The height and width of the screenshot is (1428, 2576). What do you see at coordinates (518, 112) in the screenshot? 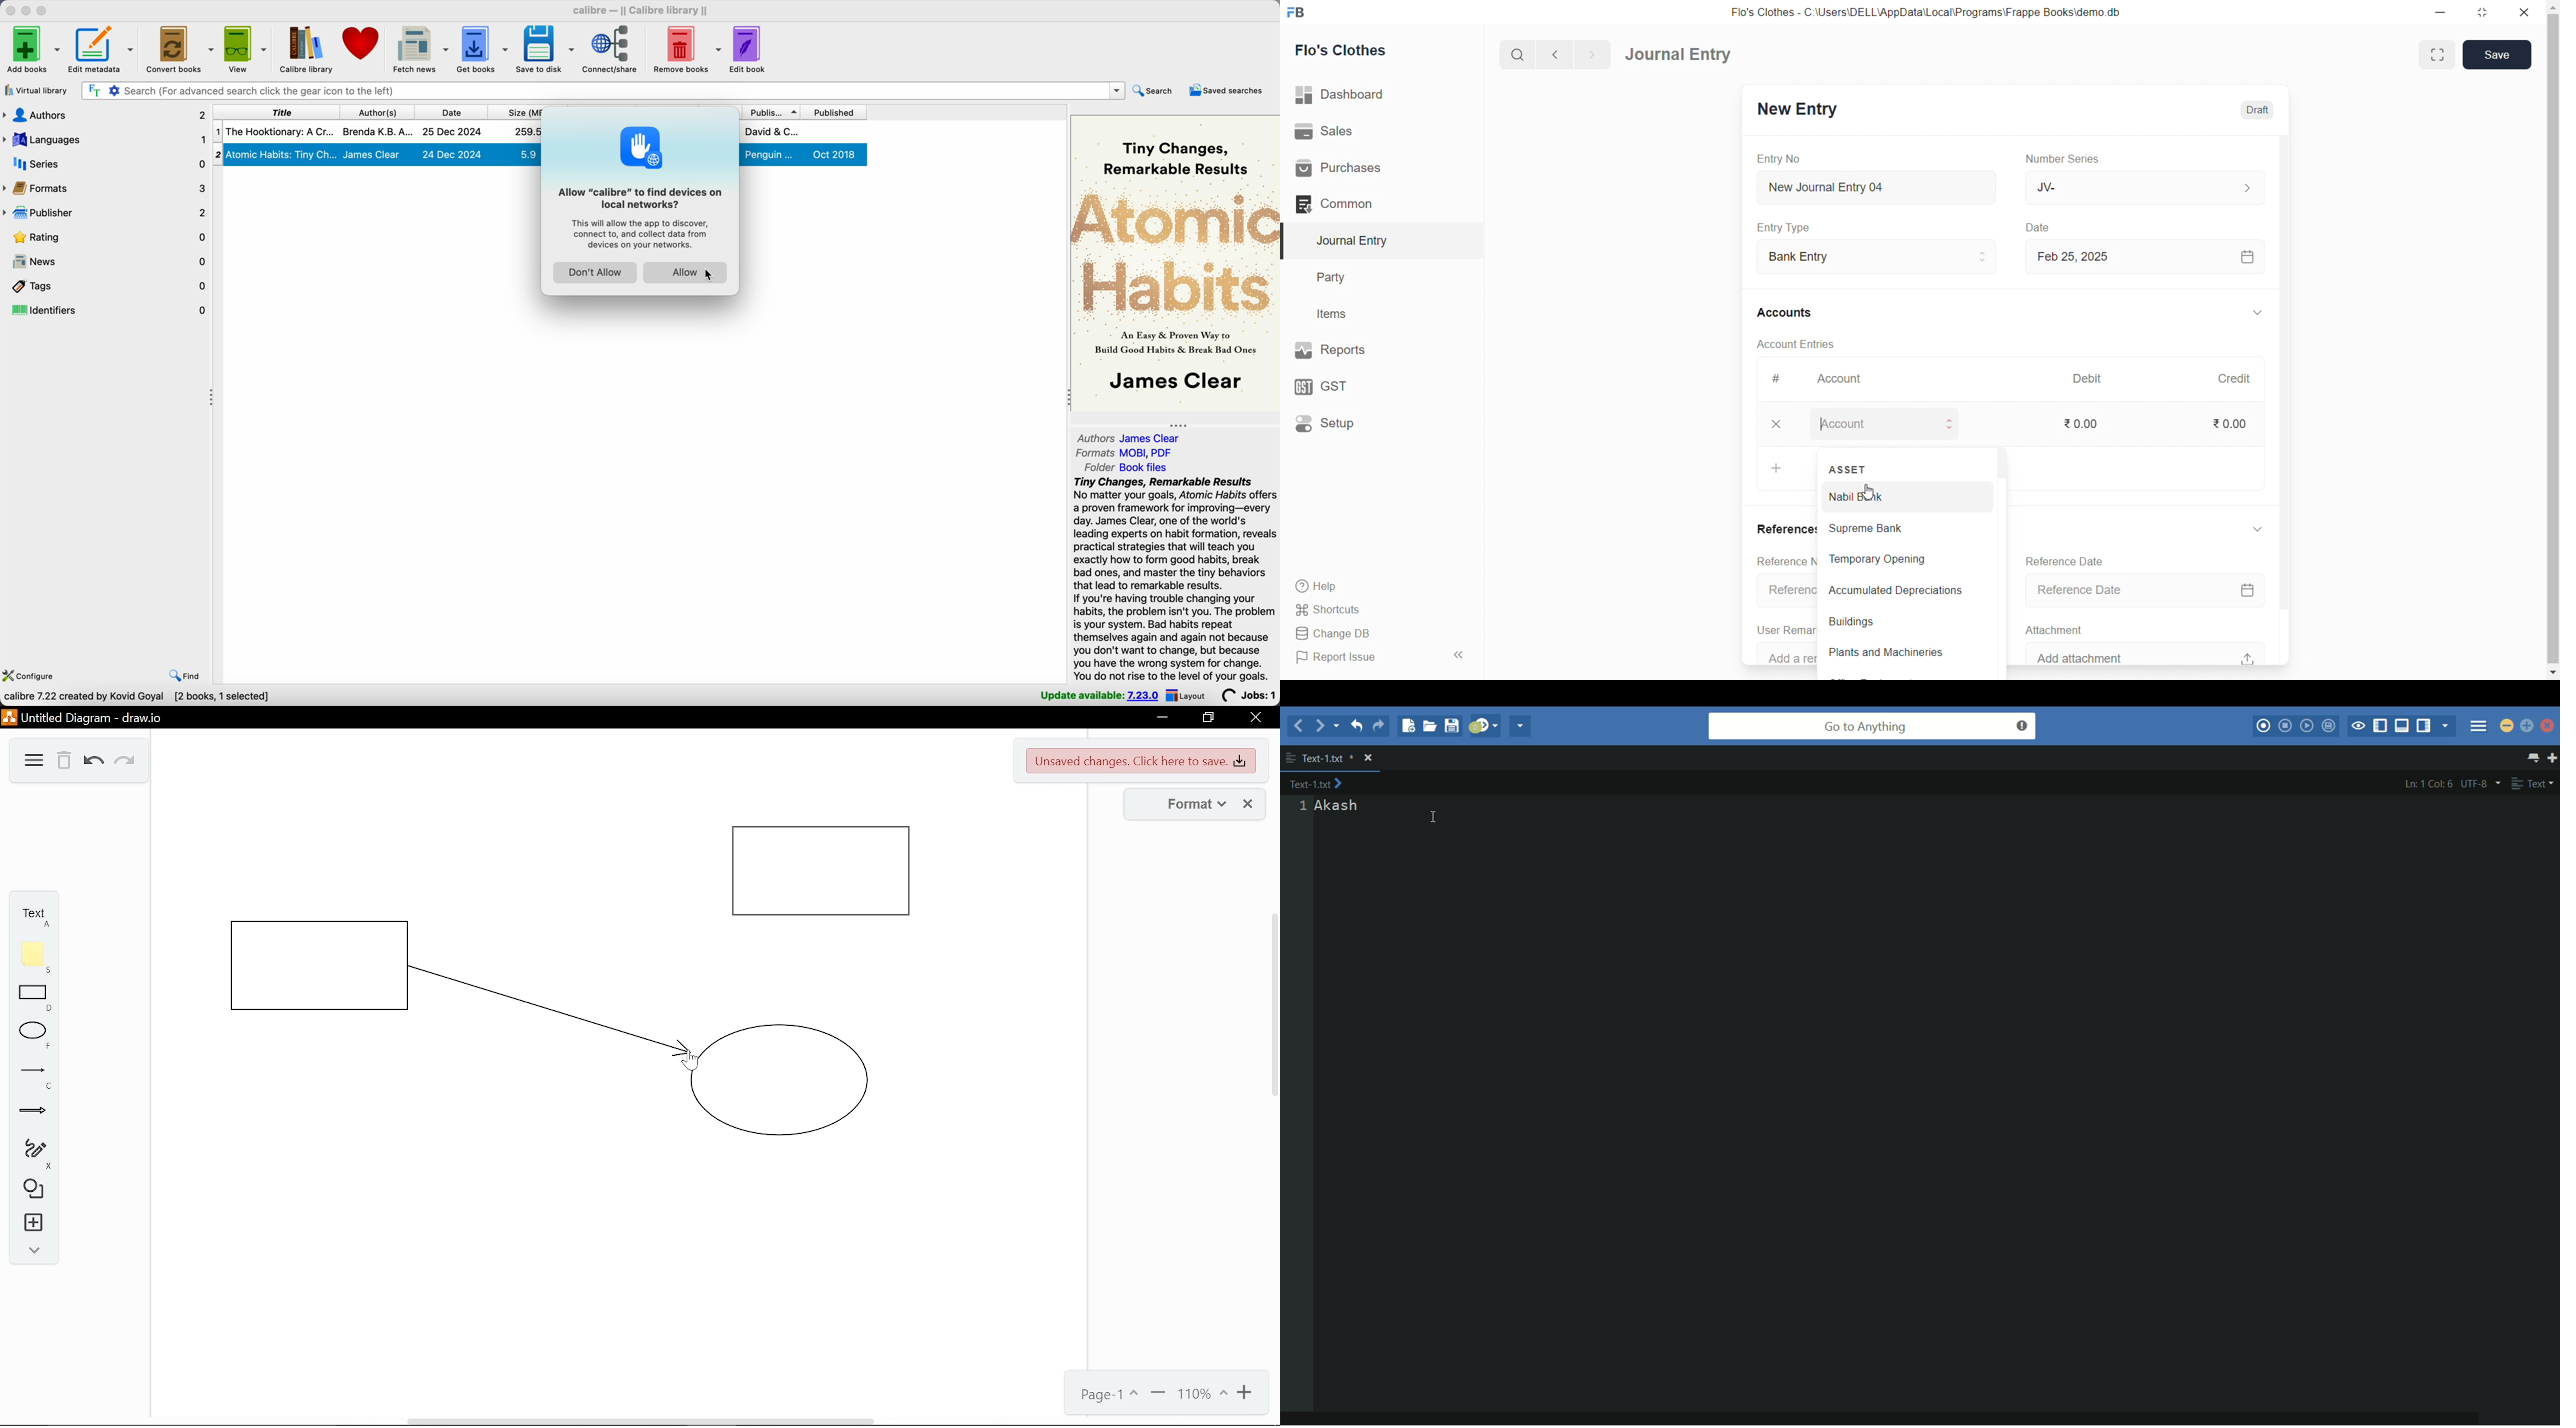
I see `size` at bounding box center [518, 112].